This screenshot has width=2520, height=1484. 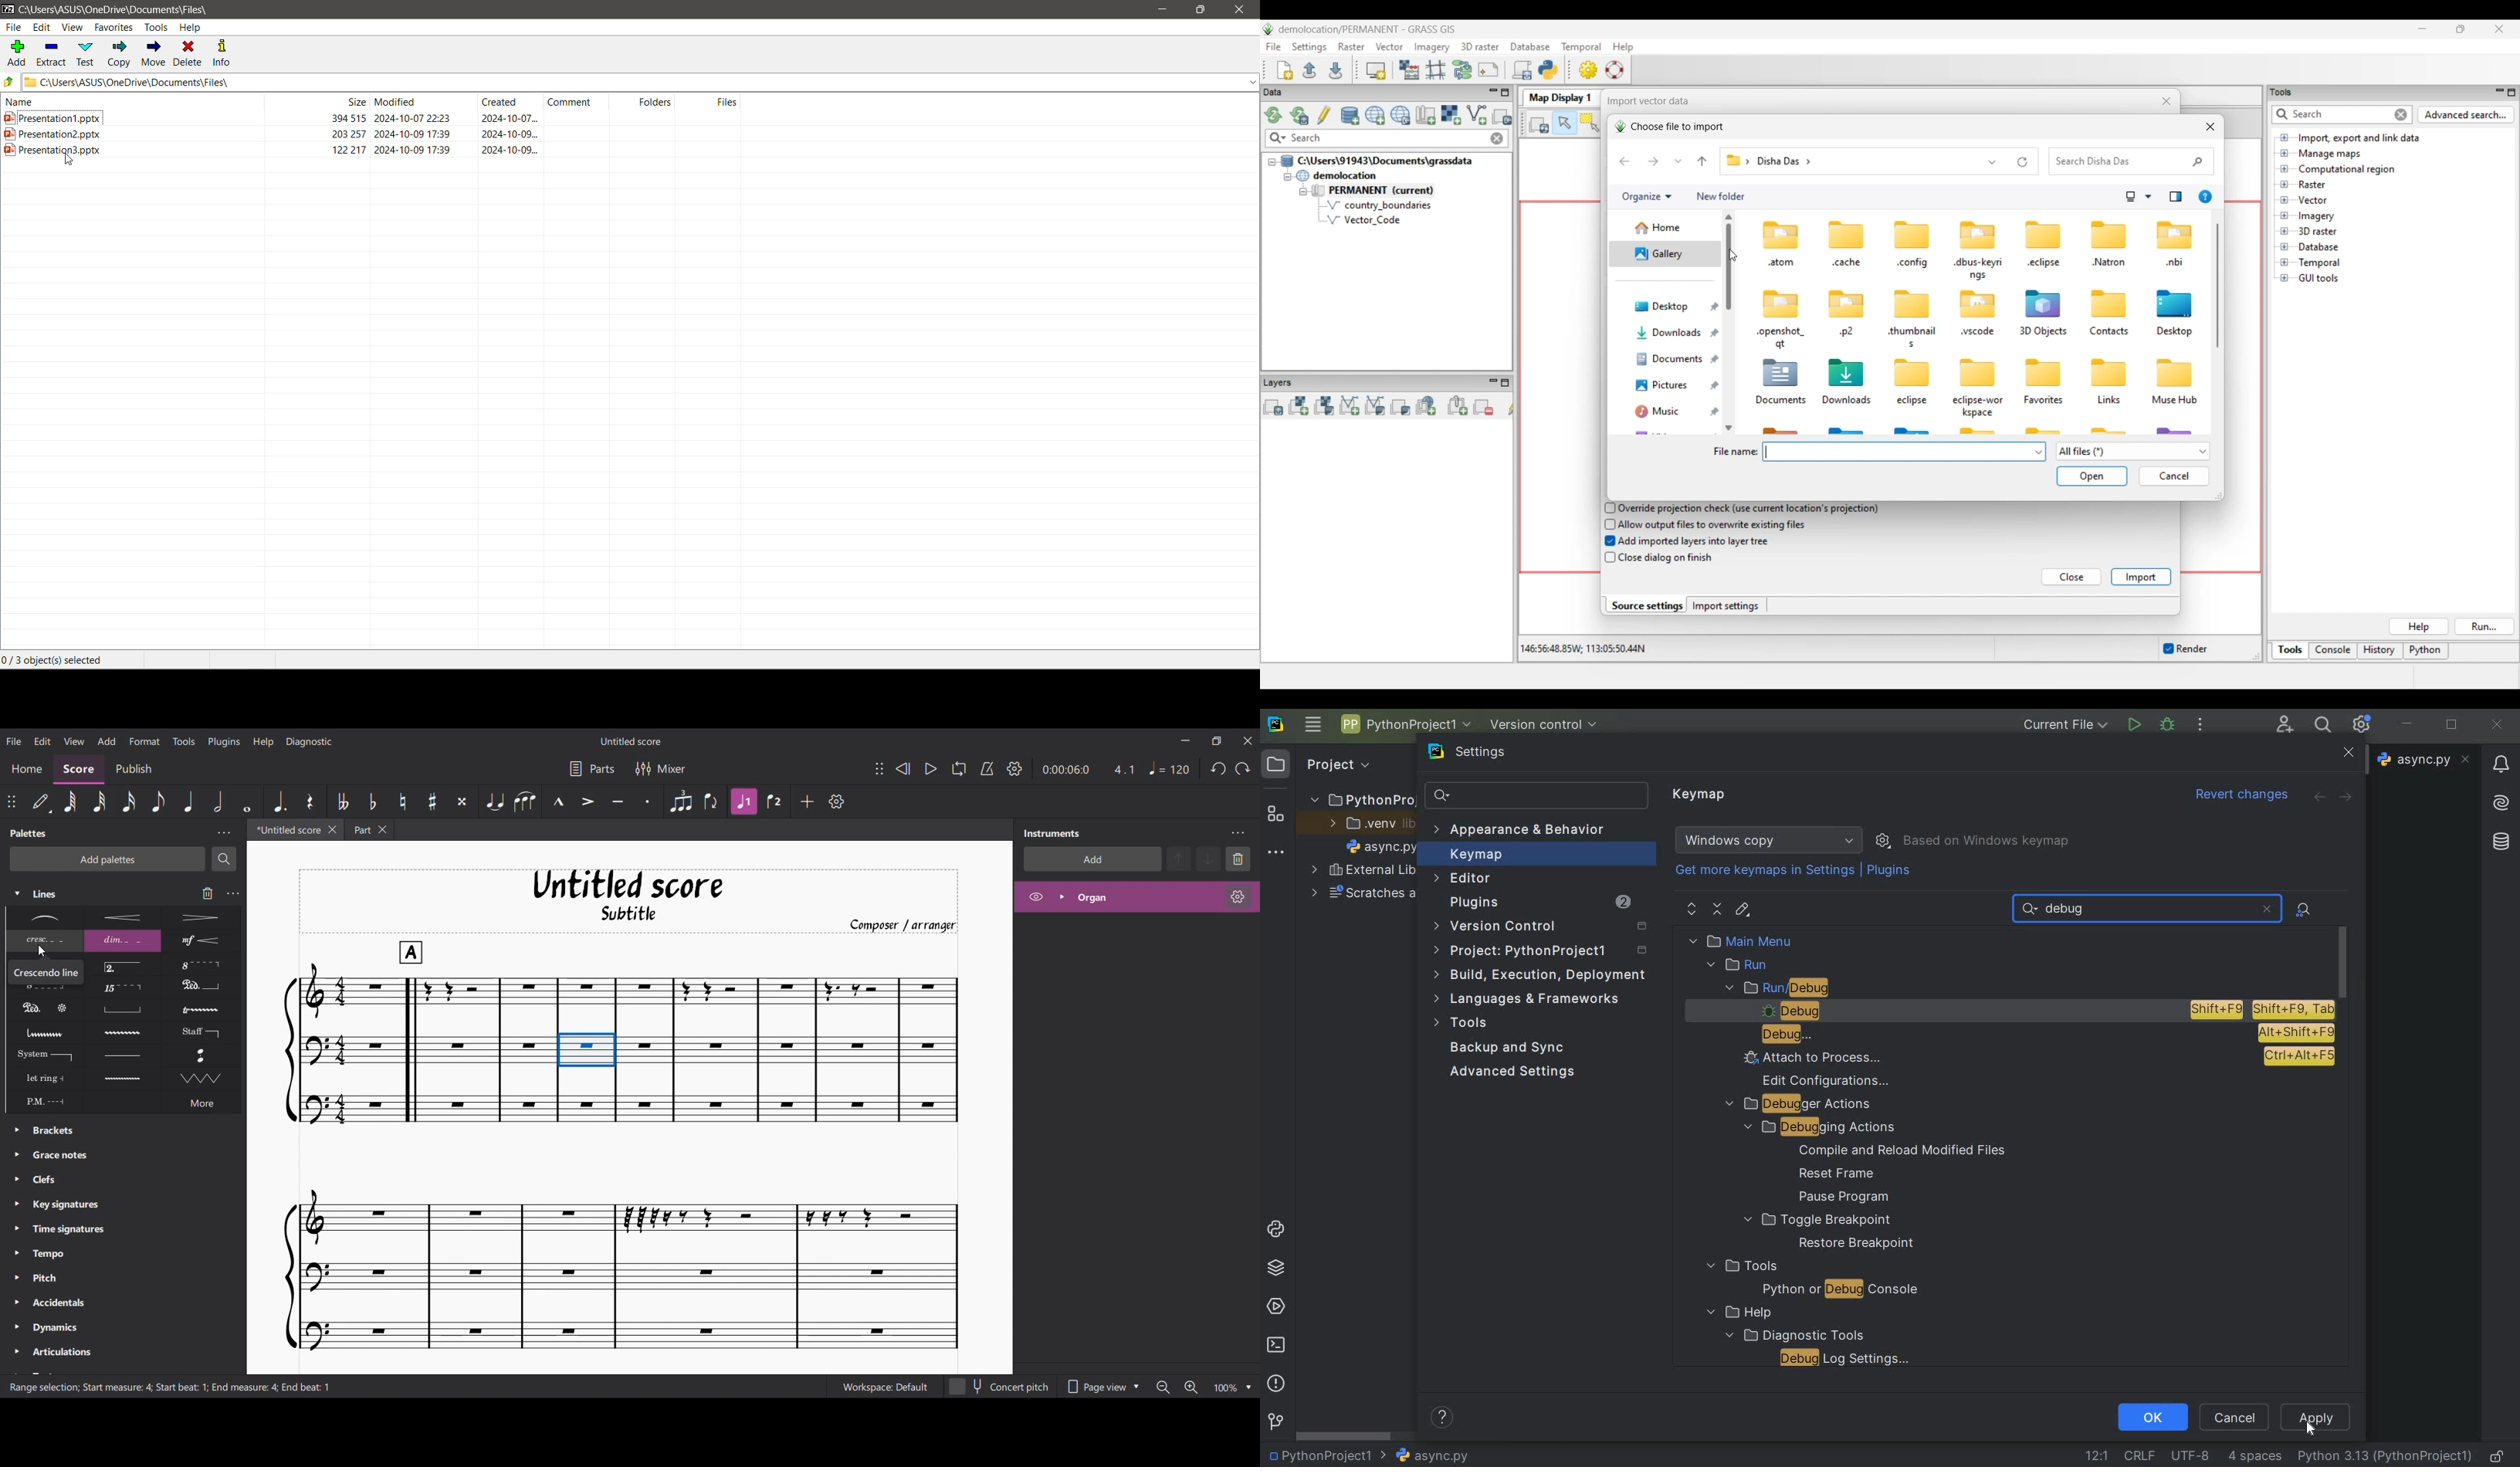 What do you see at coordinates (271, 134) in the screenshot?
I see `Presetation2` at bounding box center [271, 134].